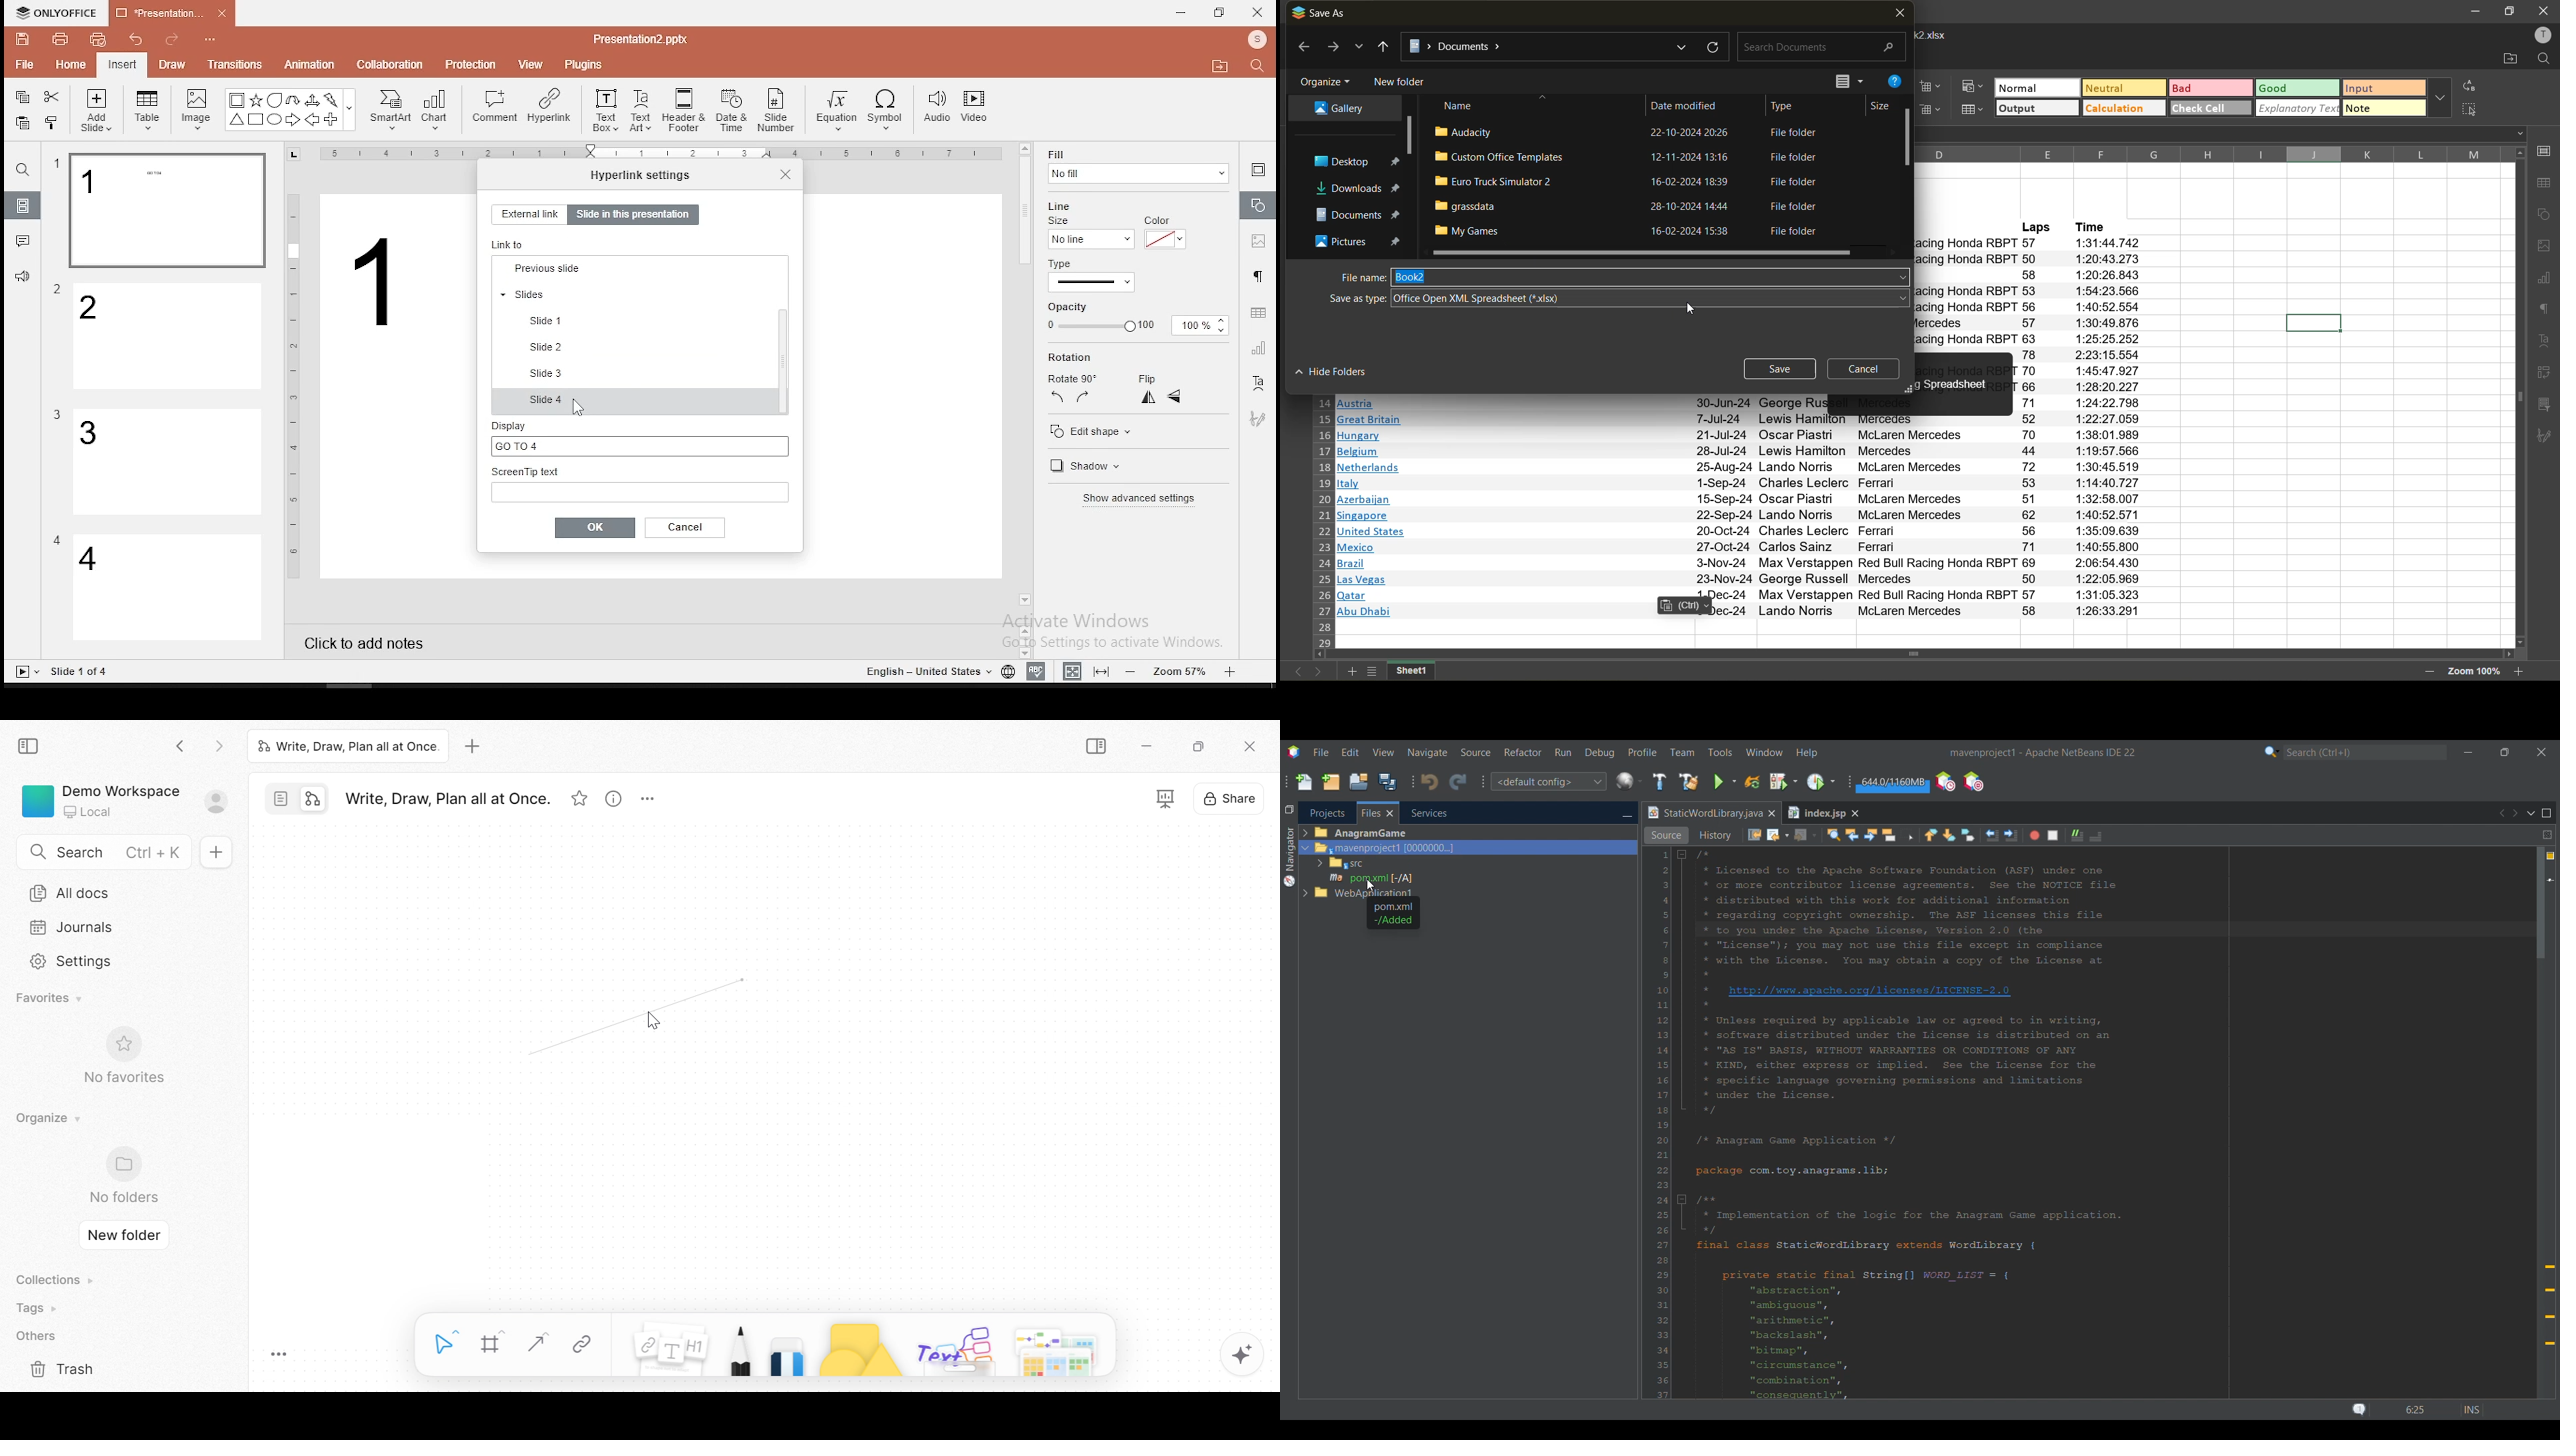 This screenshot has width=2576, height=1456. What do you see at coordinates (1778, 835) in the screenshot?
I see `Back options` at bounding box center [1778, 835].